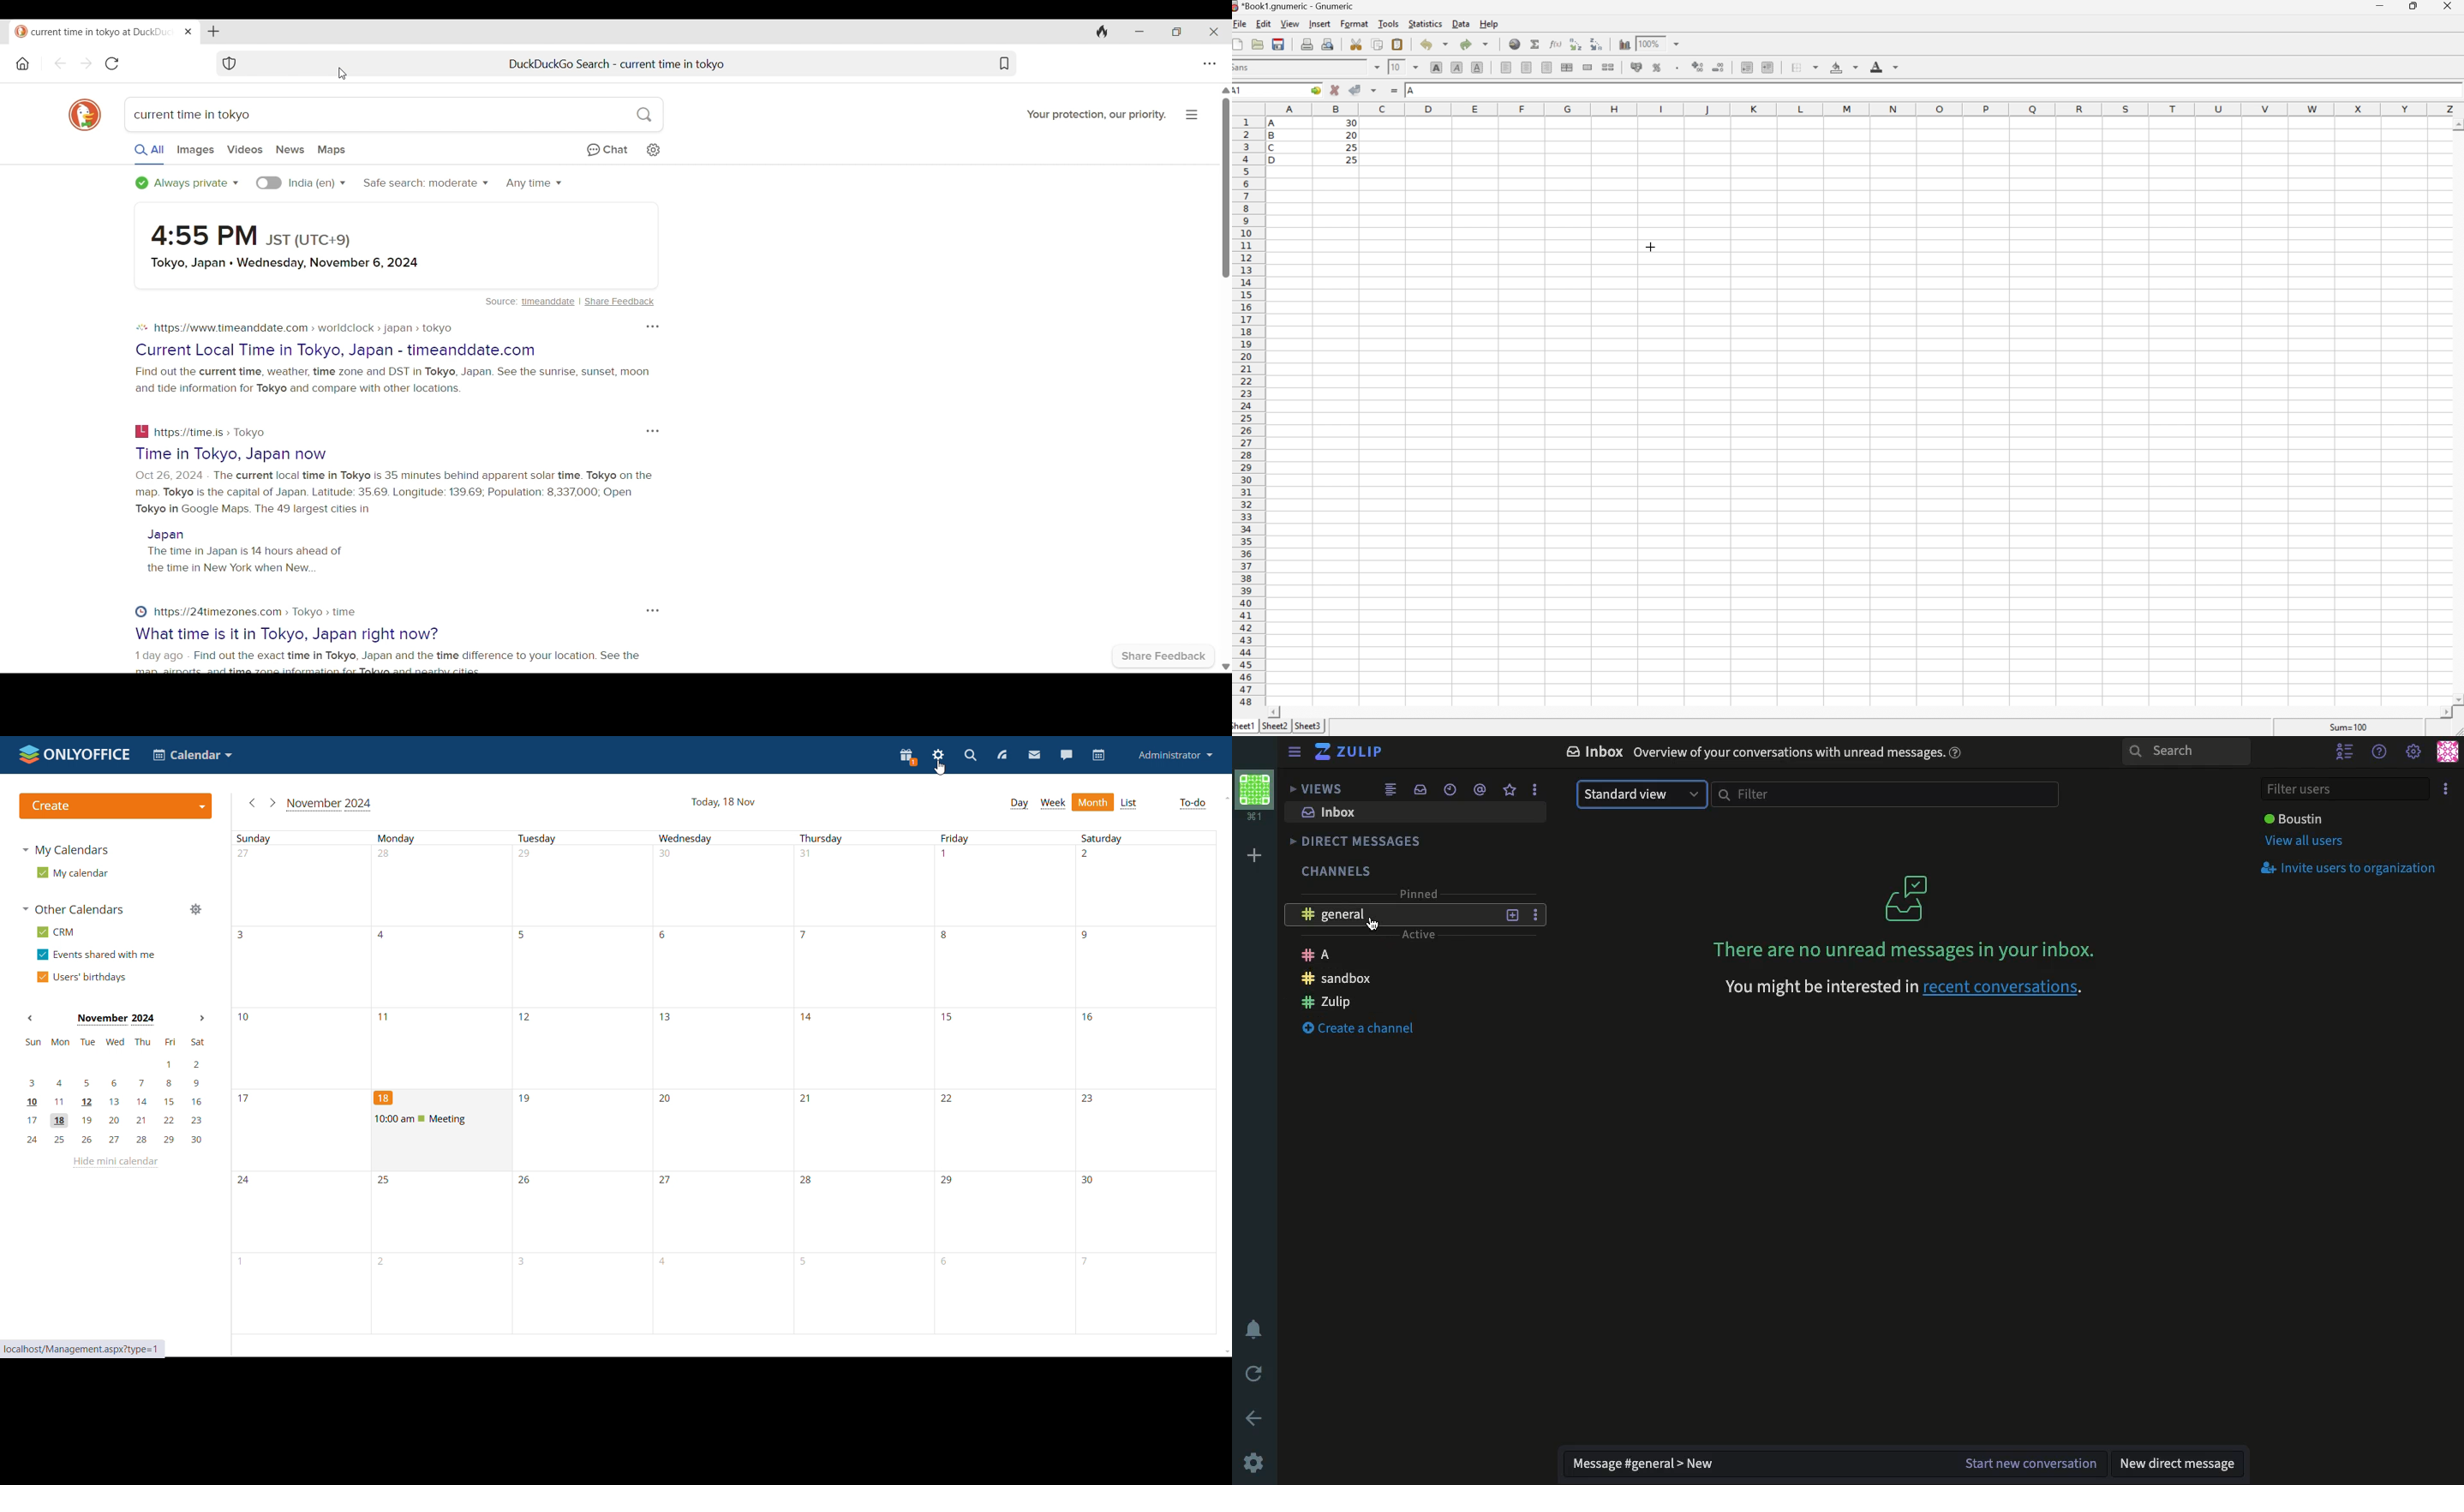 This screenshot has width=2464, height=1512. Describe the element at coordinates (187, 183) in the screenshot. I see `Search privacy options` at that location.